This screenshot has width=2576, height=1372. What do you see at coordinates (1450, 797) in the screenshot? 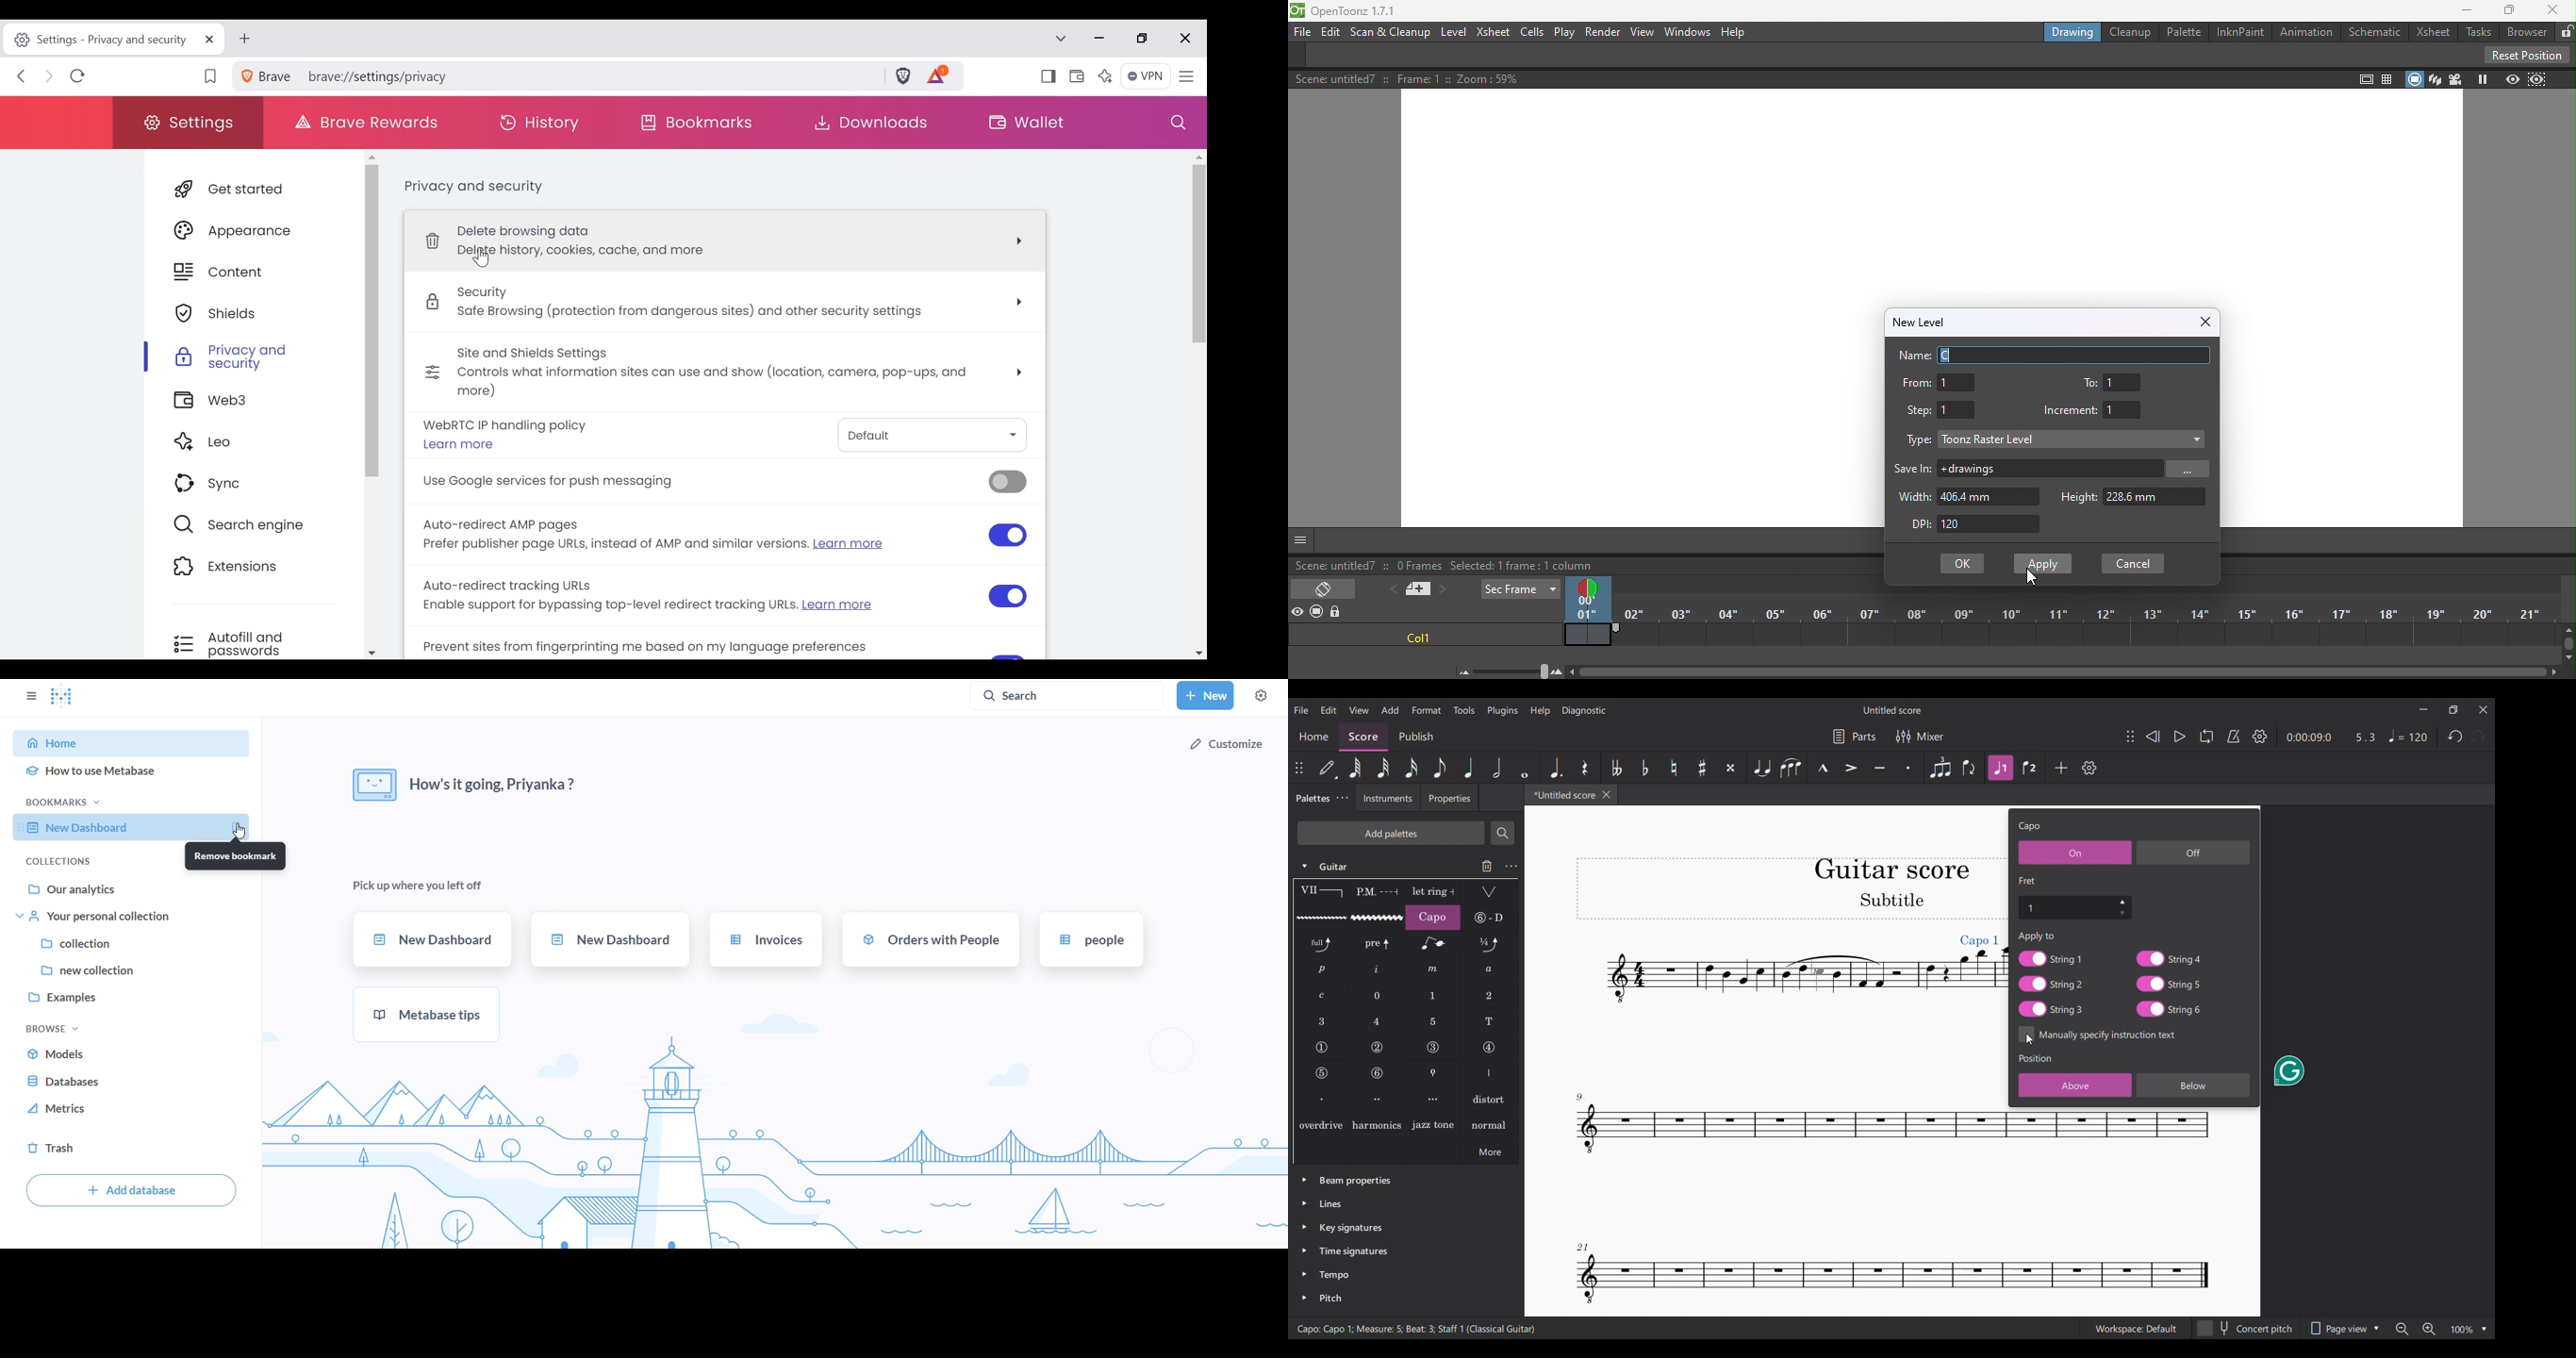
I see `Properties tab` at bounding box center [1450, 797].